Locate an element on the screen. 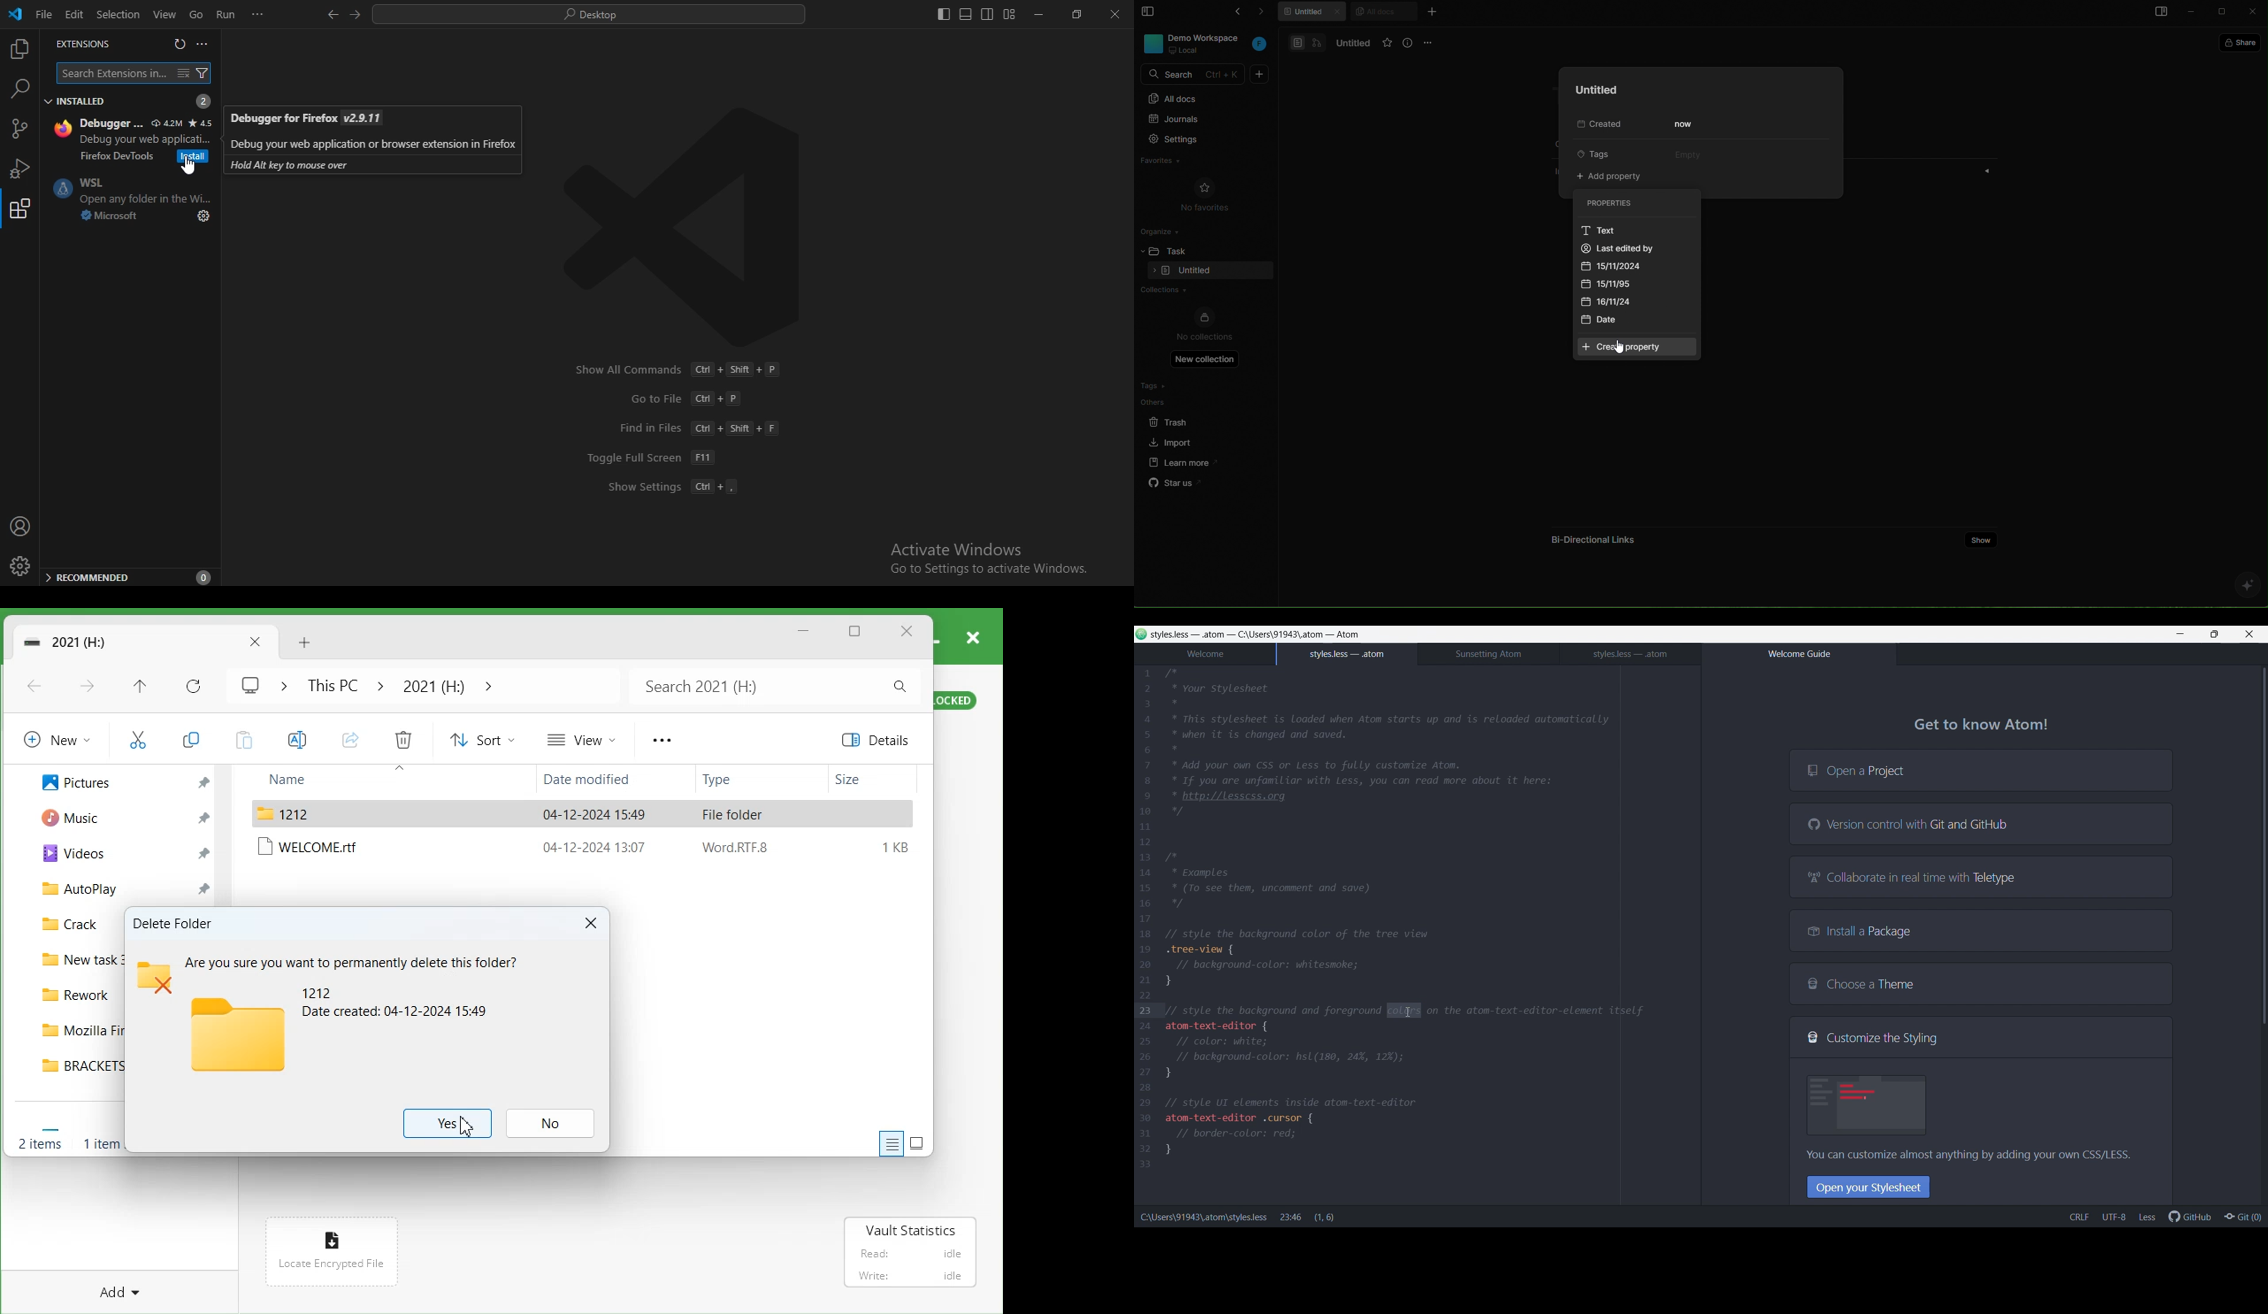  More details of current selection is located at coordinates (2113, 1218).